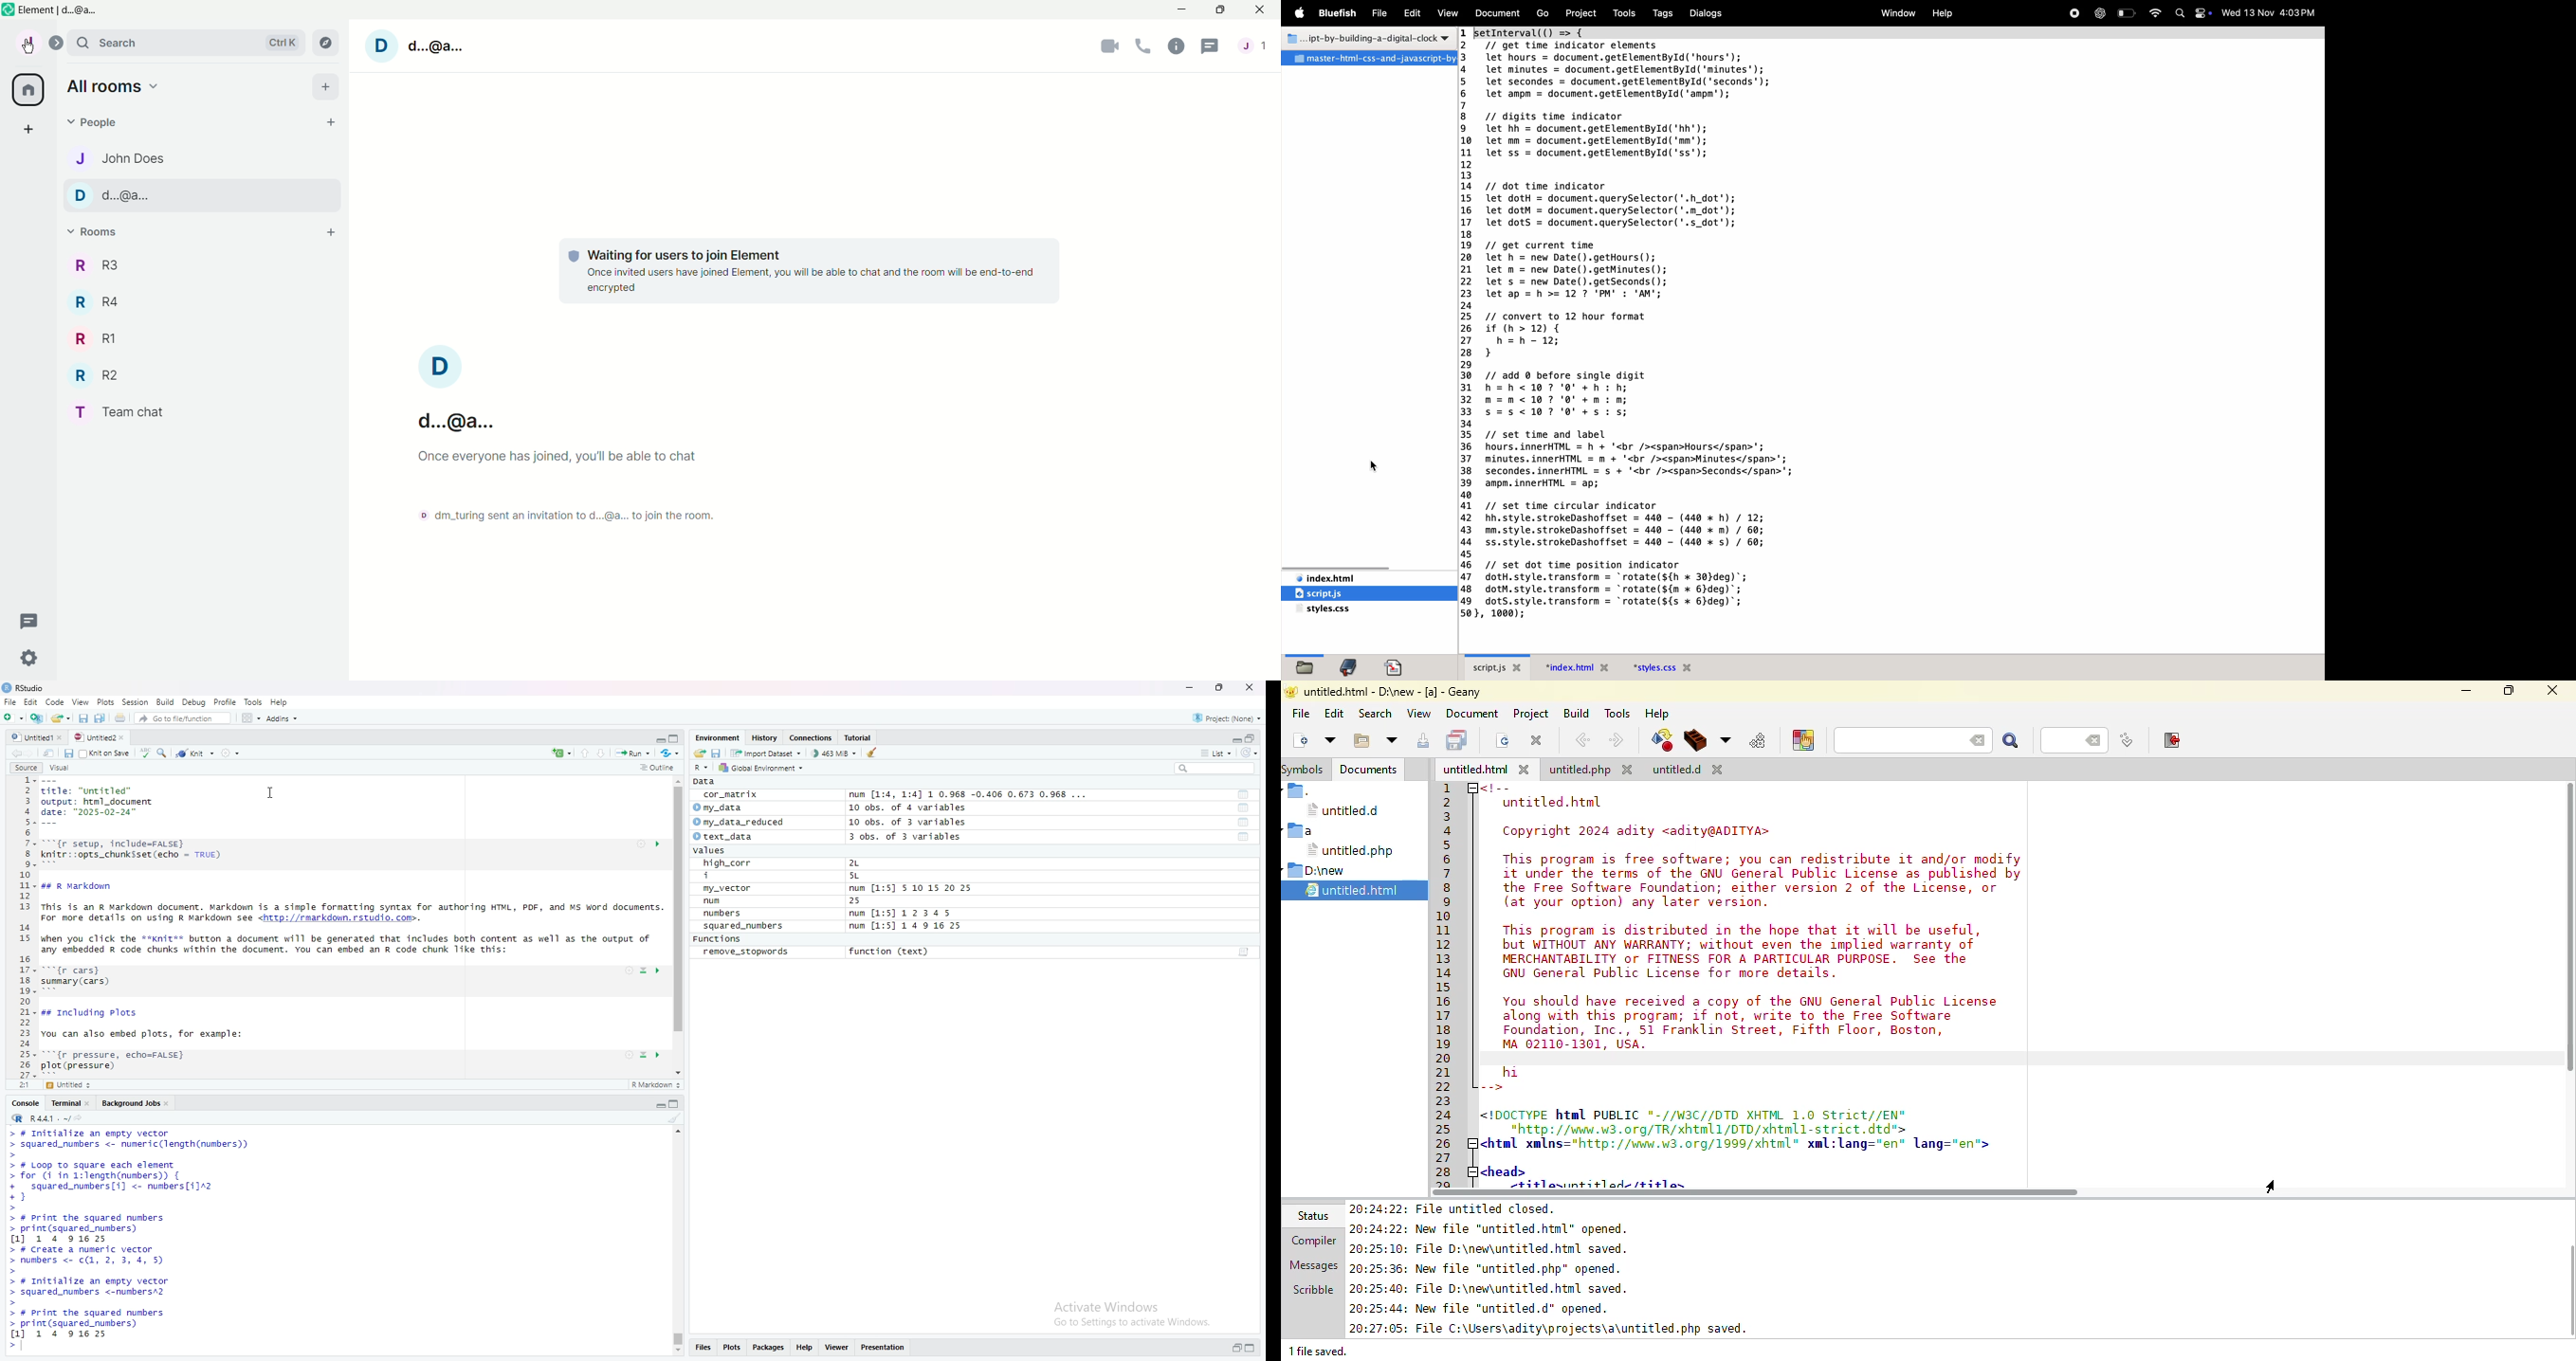 Image resolution: width=2576 pixels, height=1372 pixels. I want to click on Addins, so click(283, 717).